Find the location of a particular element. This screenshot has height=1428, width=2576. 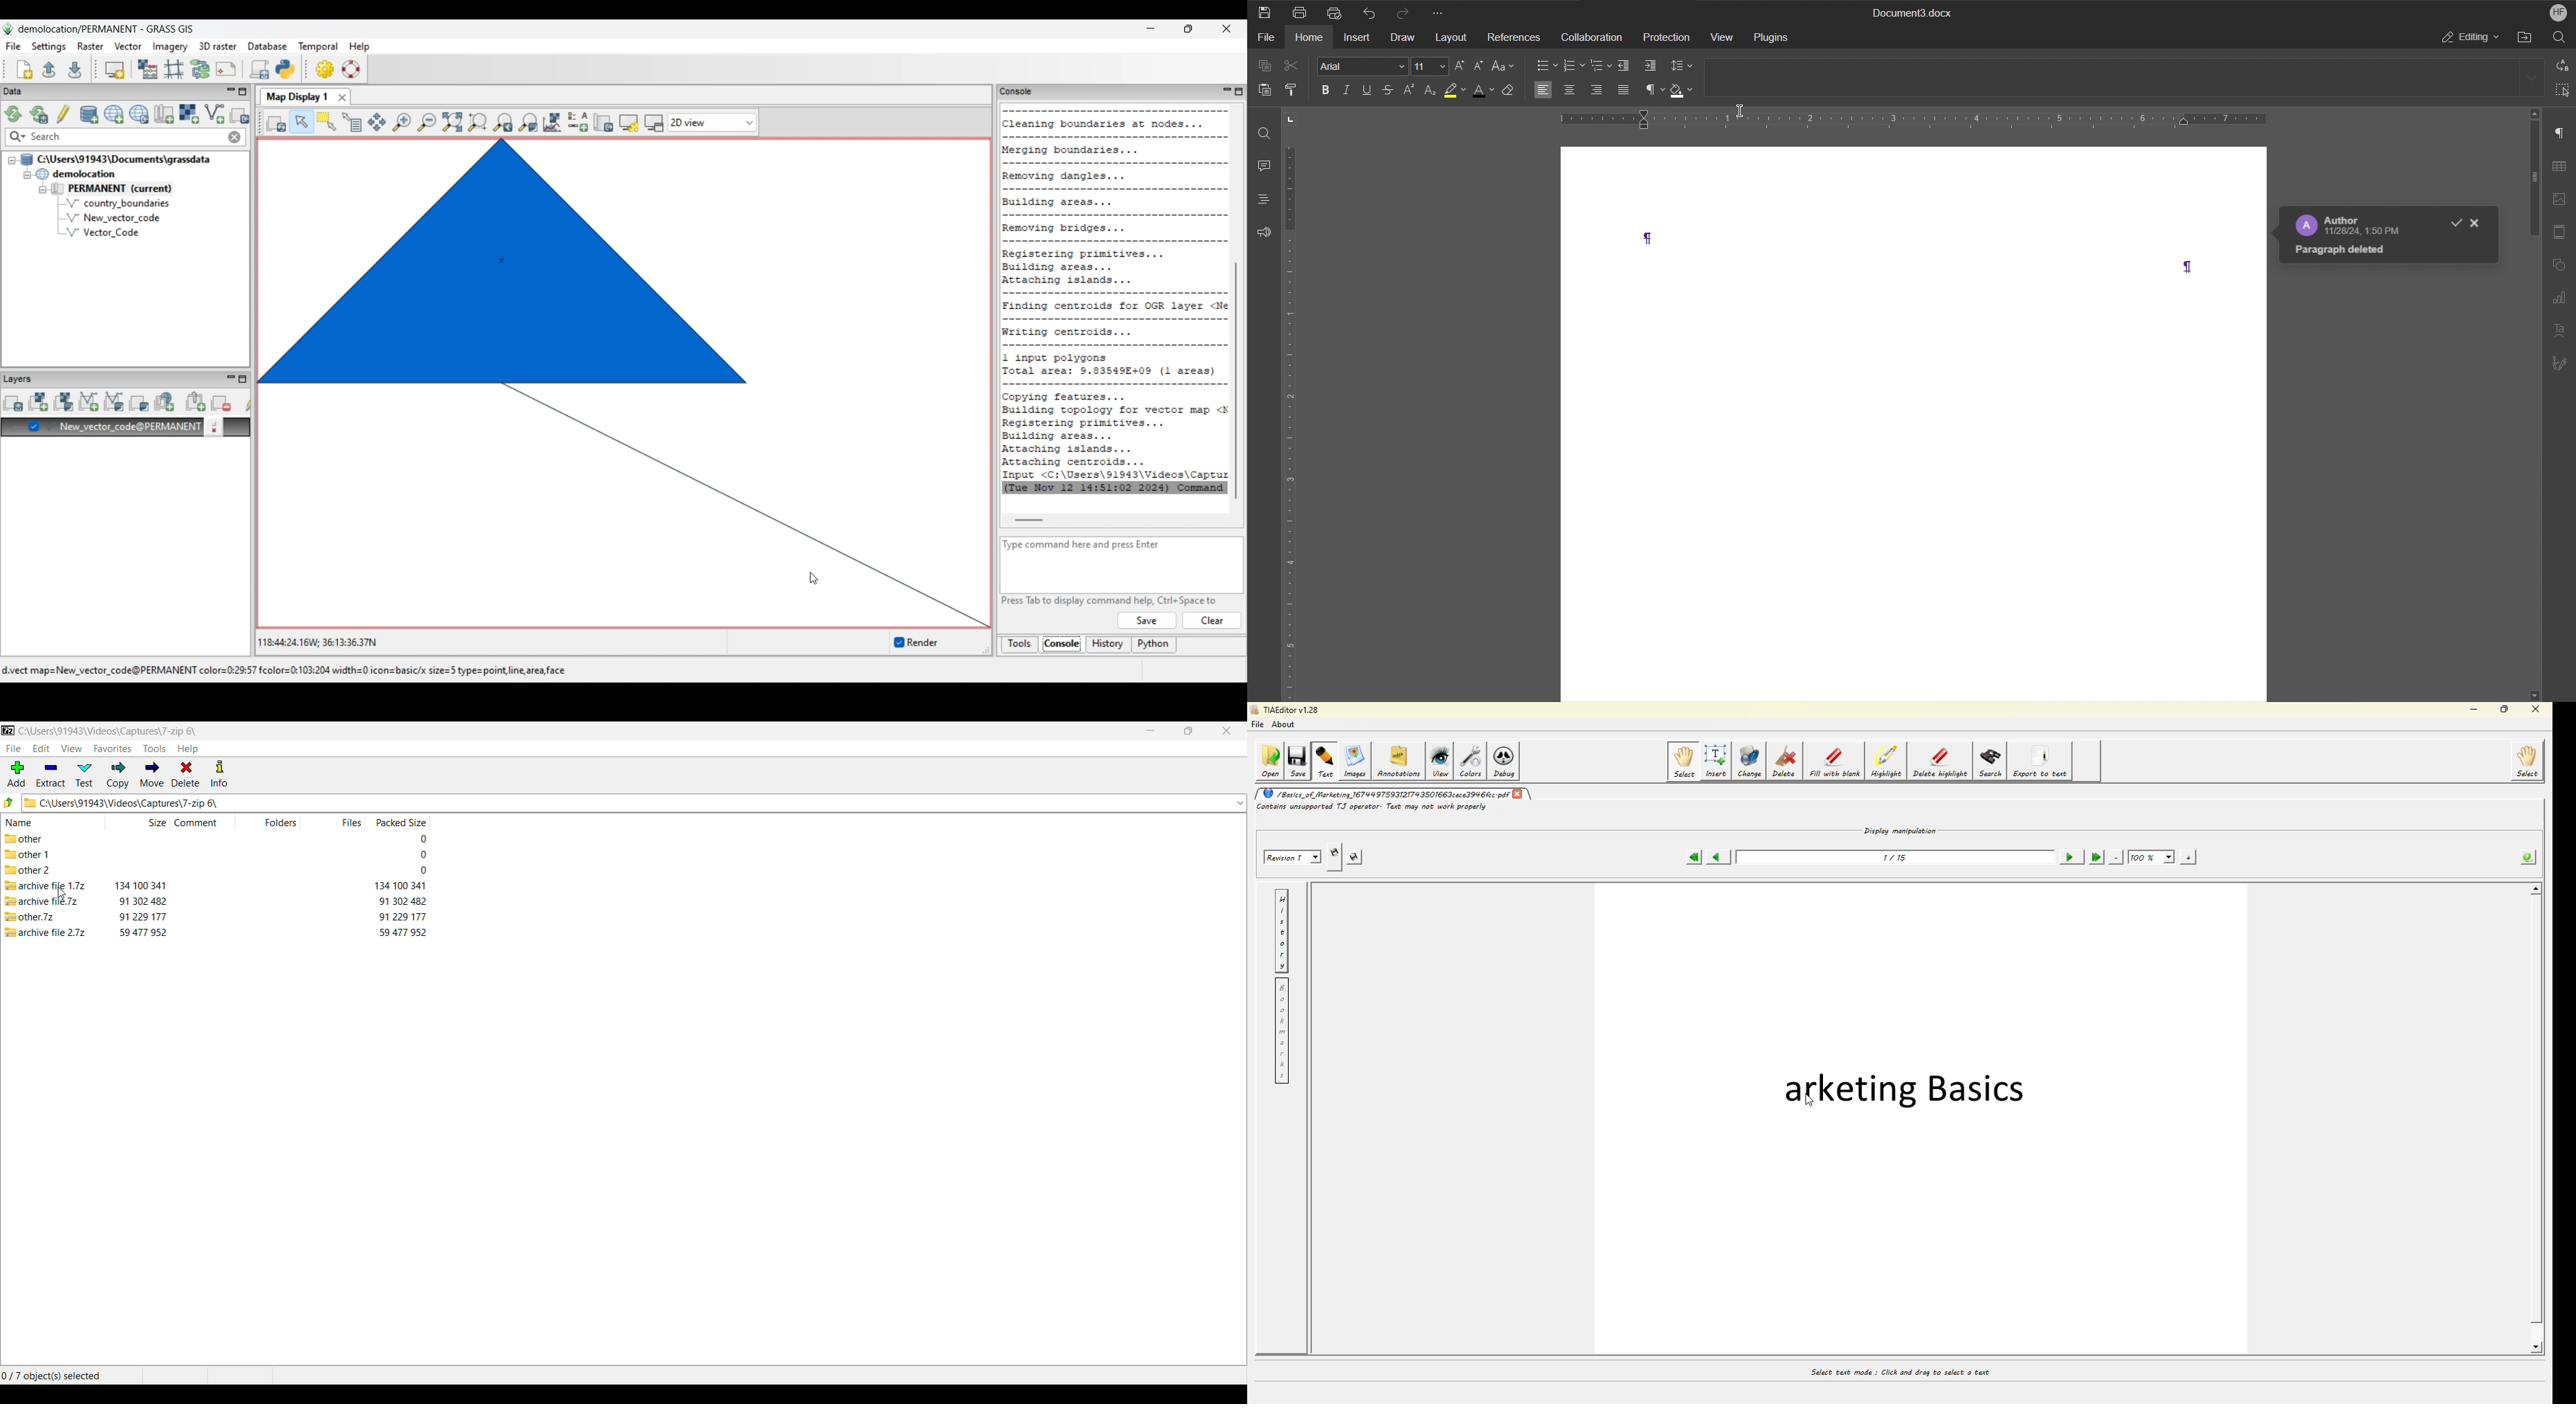

More is located at coordinates (1441, 12).